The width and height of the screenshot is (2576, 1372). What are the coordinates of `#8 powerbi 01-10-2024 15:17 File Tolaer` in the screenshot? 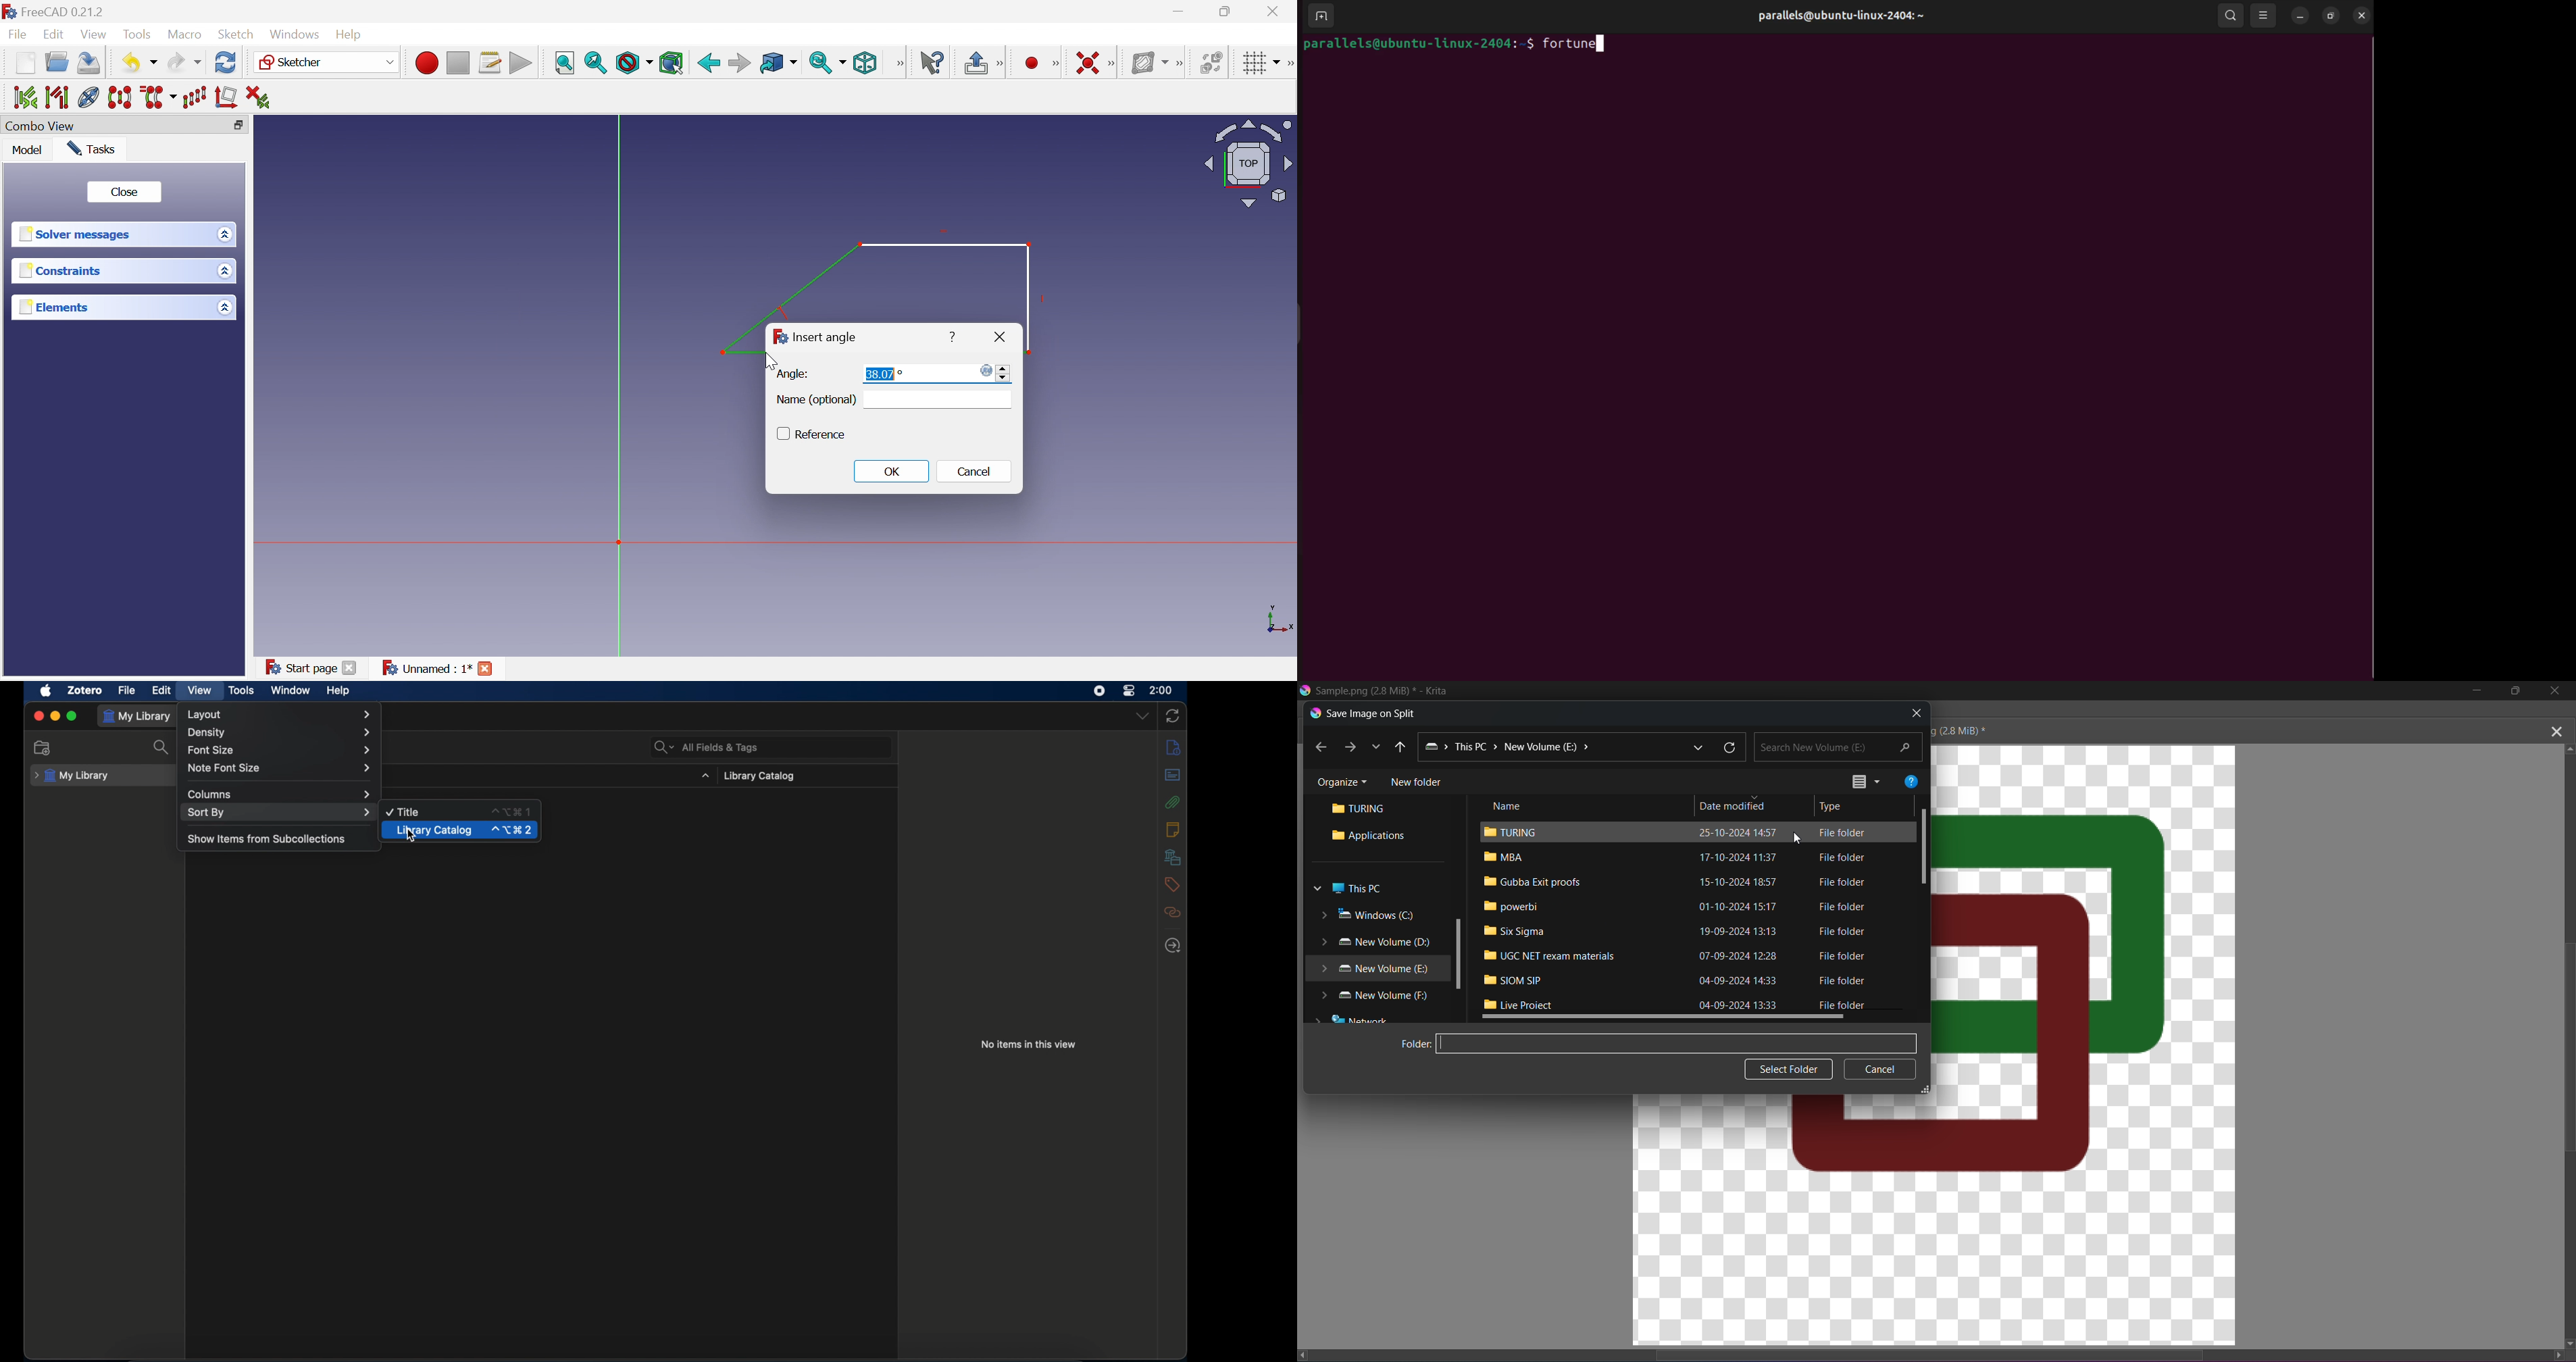 It's located at (1692, 906).